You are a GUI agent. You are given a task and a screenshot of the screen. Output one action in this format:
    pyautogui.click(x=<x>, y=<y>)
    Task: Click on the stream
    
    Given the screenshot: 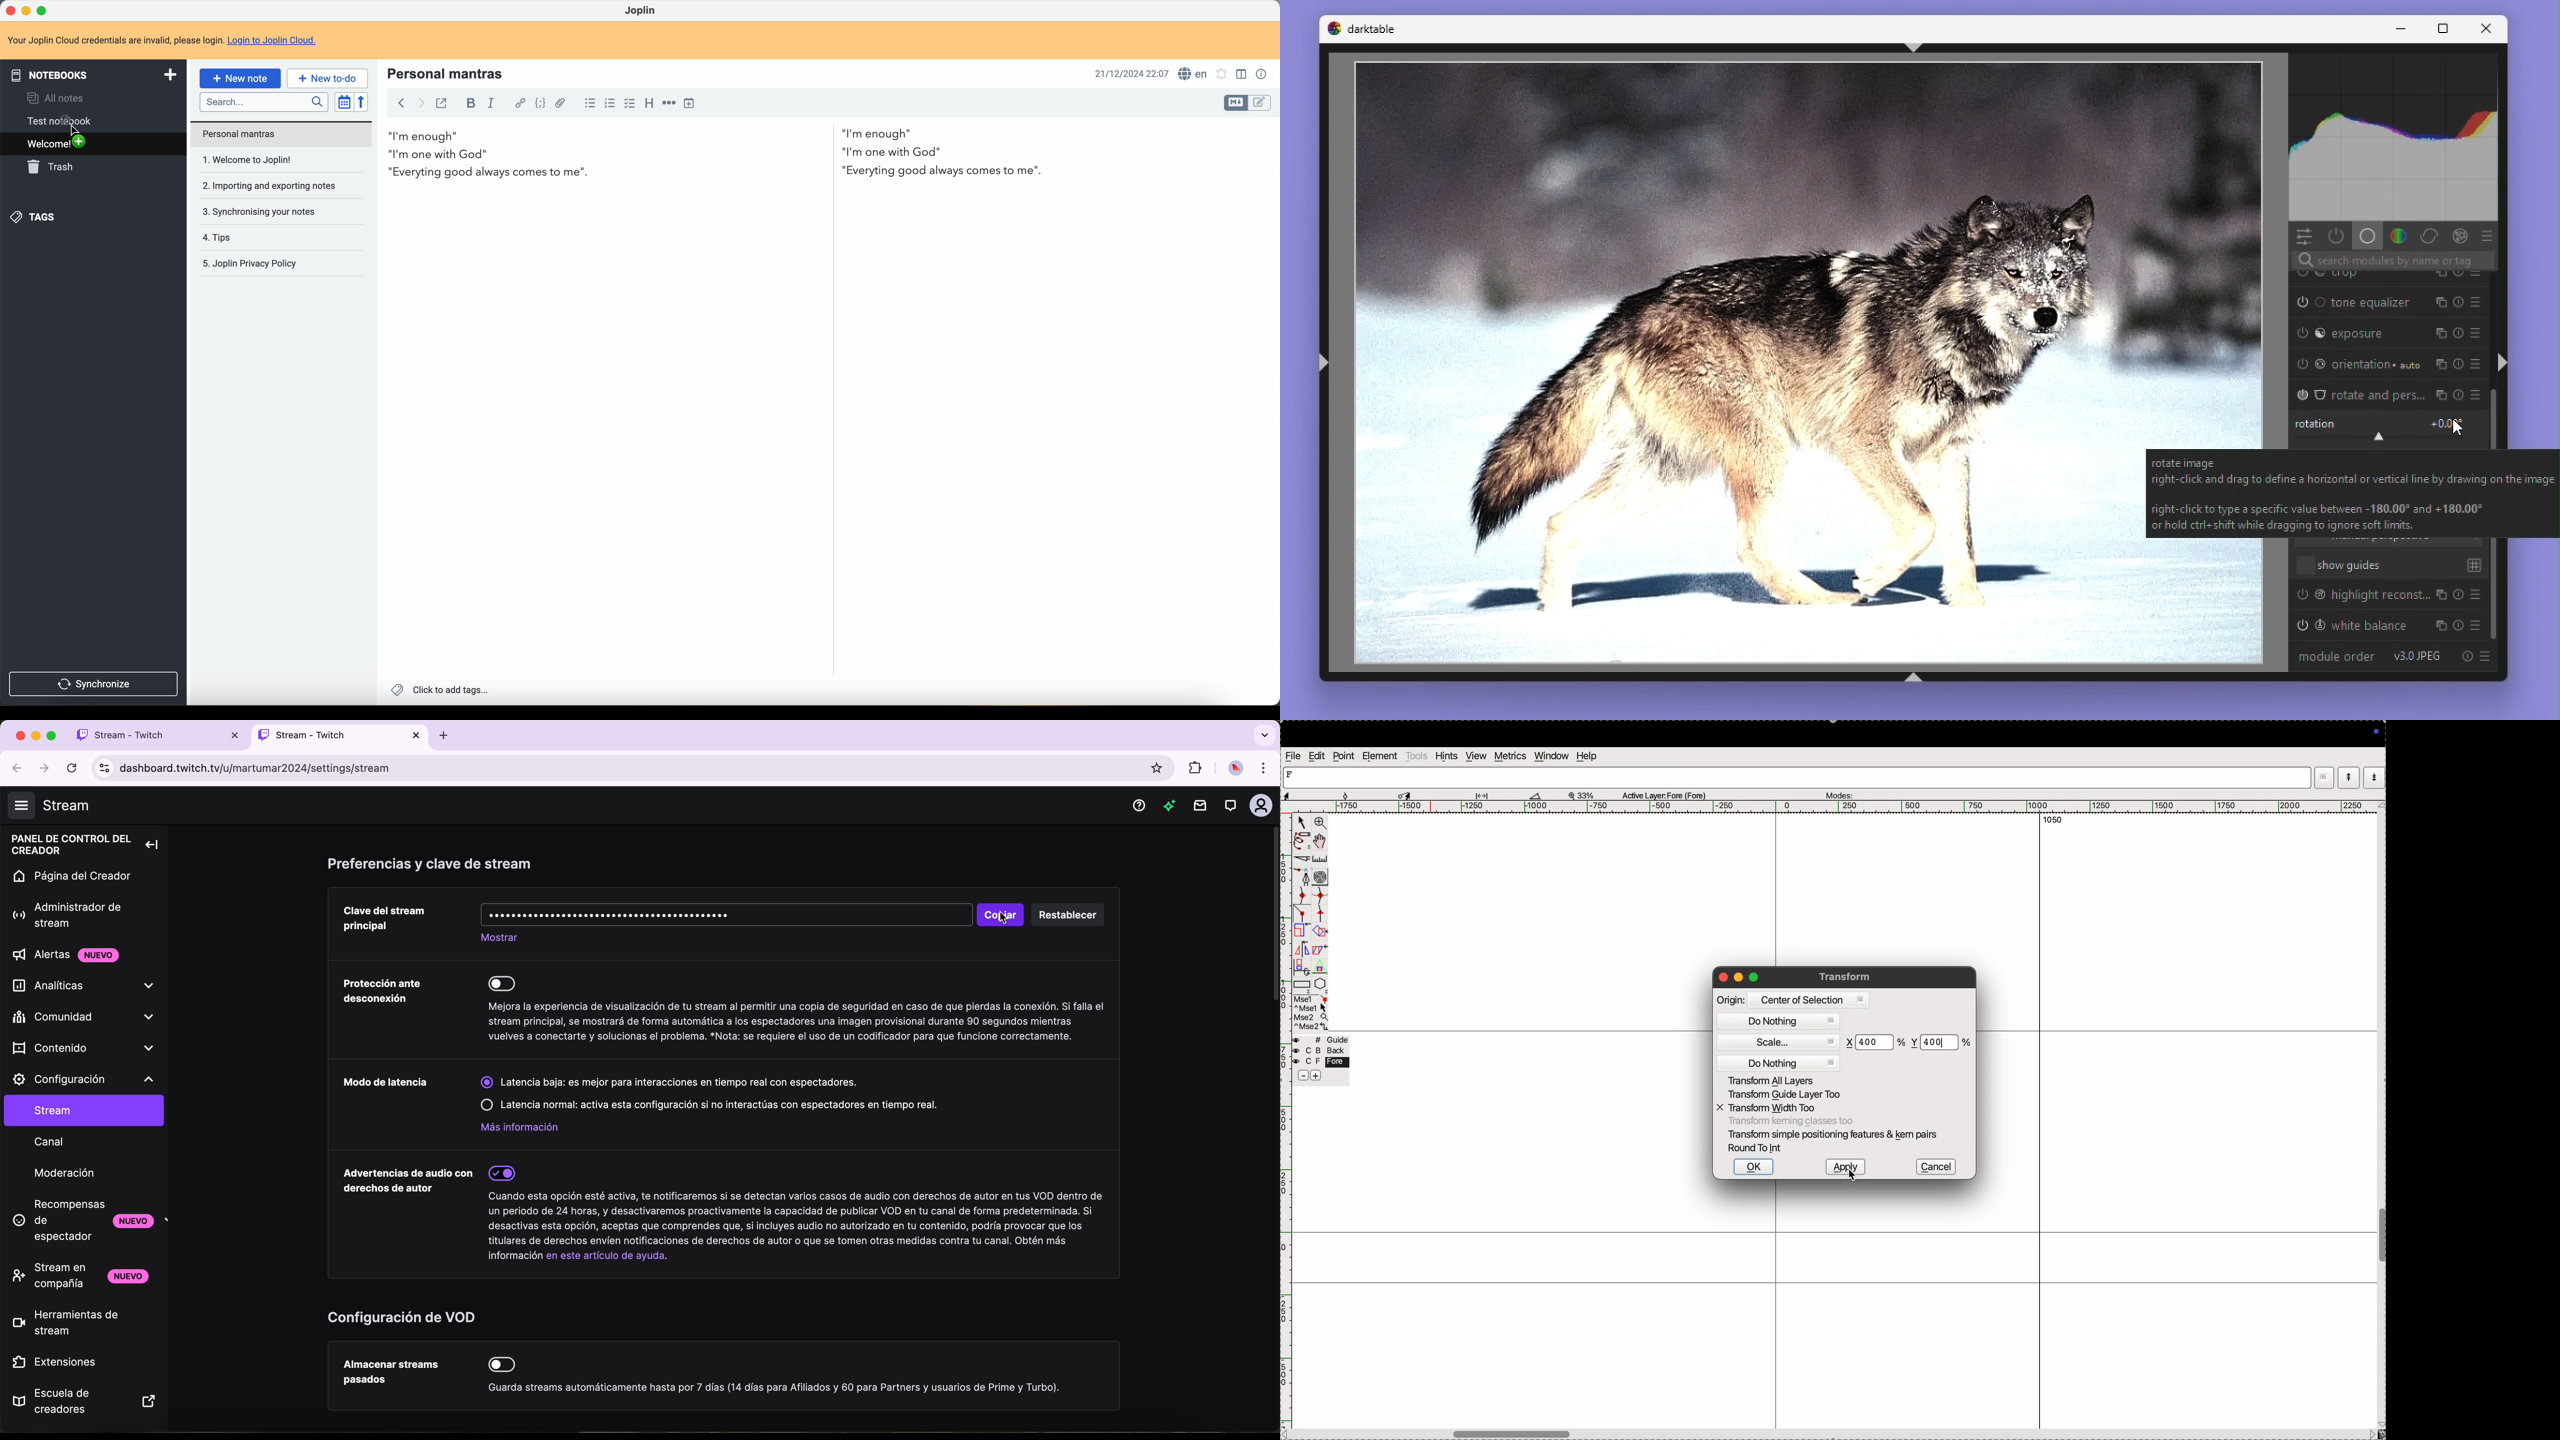 What is the action you would take?
    pyautogui.click(x=82, y=1111)
    